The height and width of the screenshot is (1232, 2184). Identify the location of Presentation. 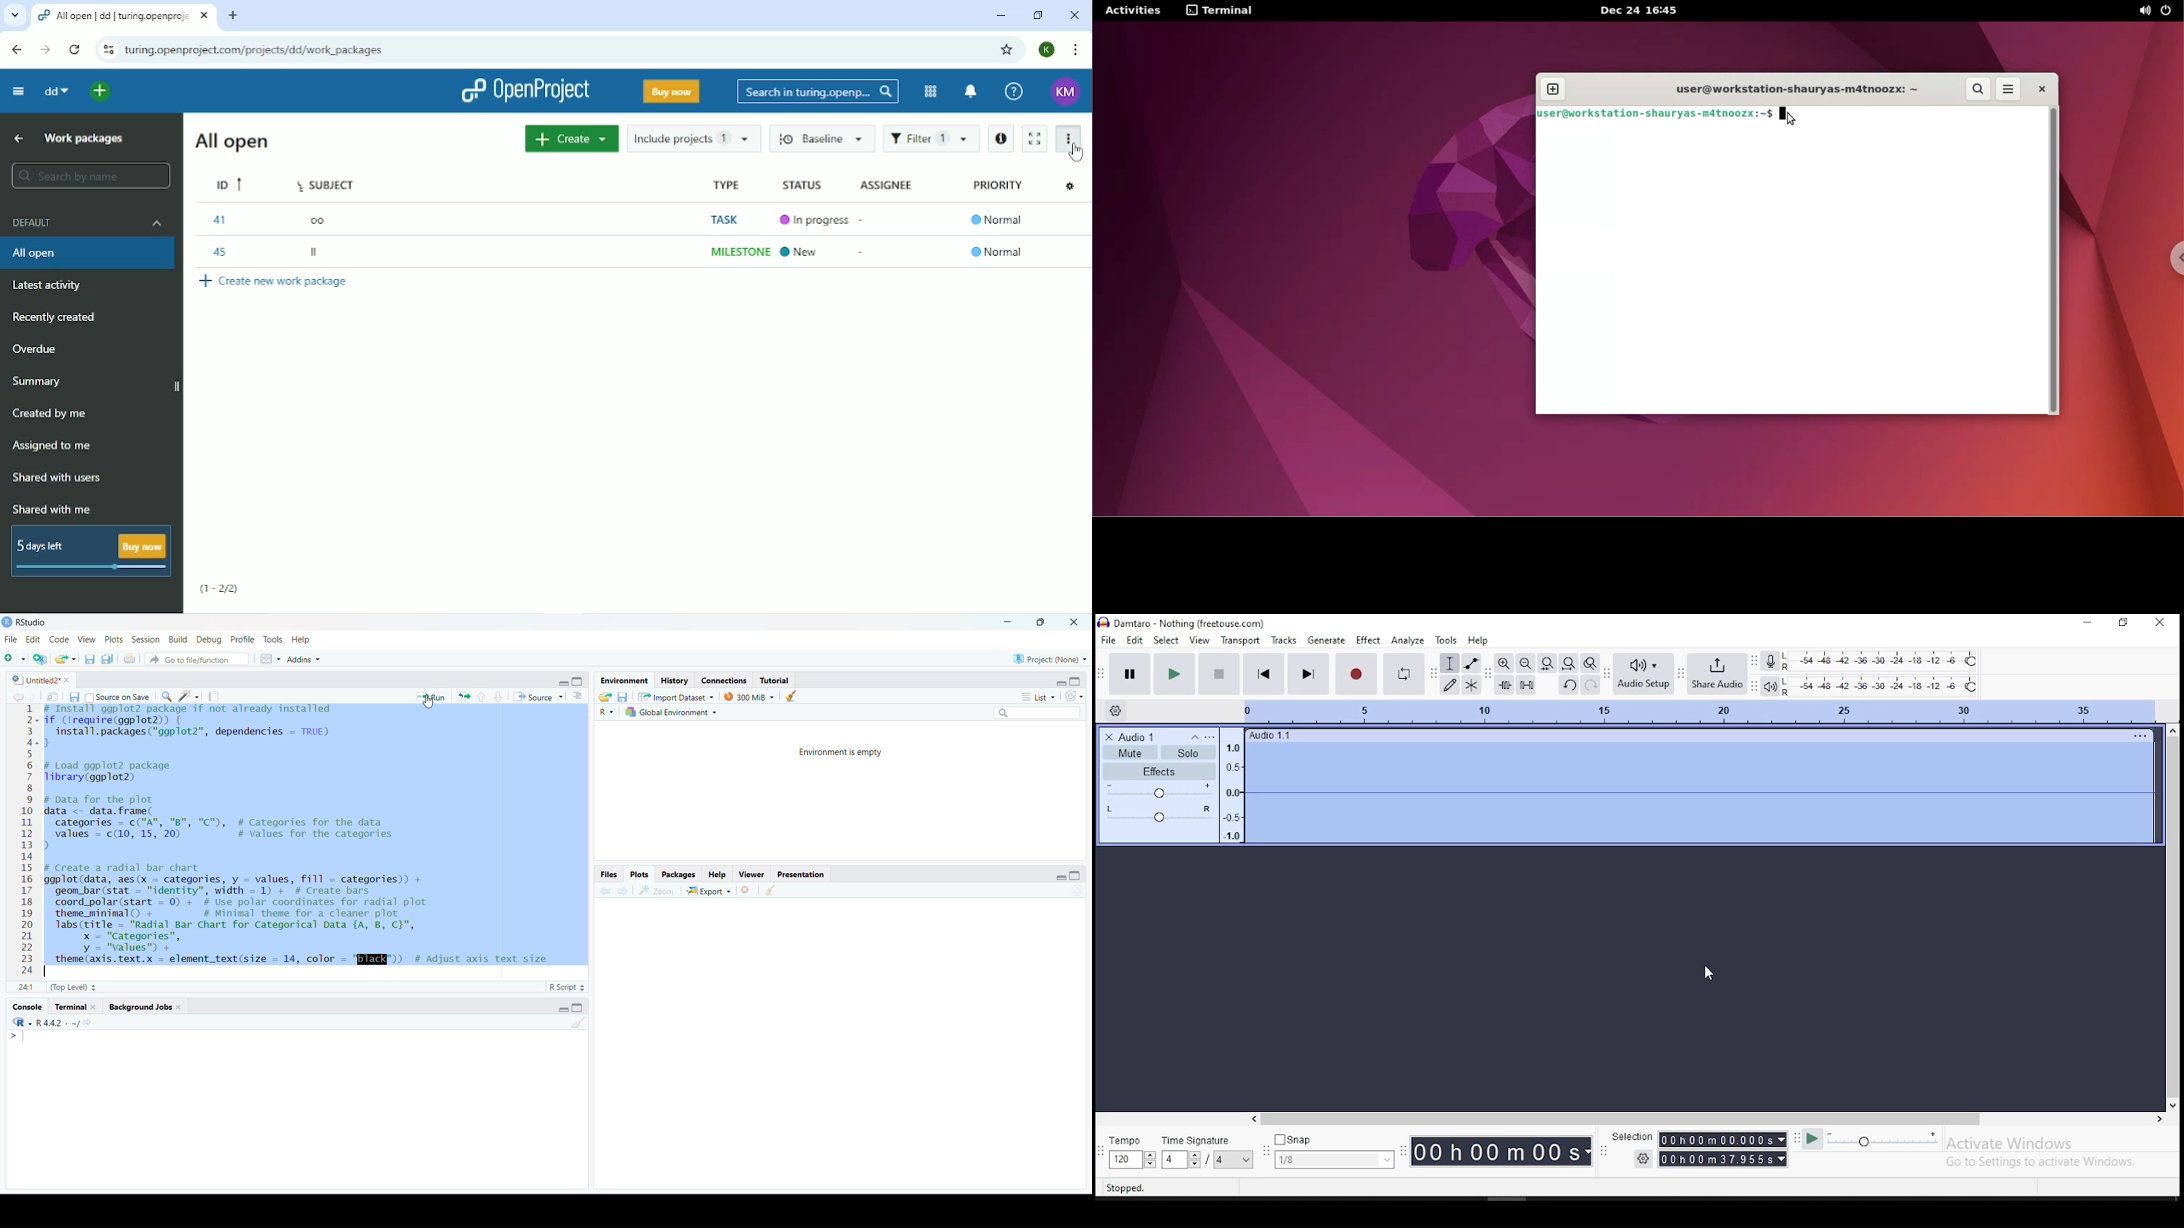
(803, 875).